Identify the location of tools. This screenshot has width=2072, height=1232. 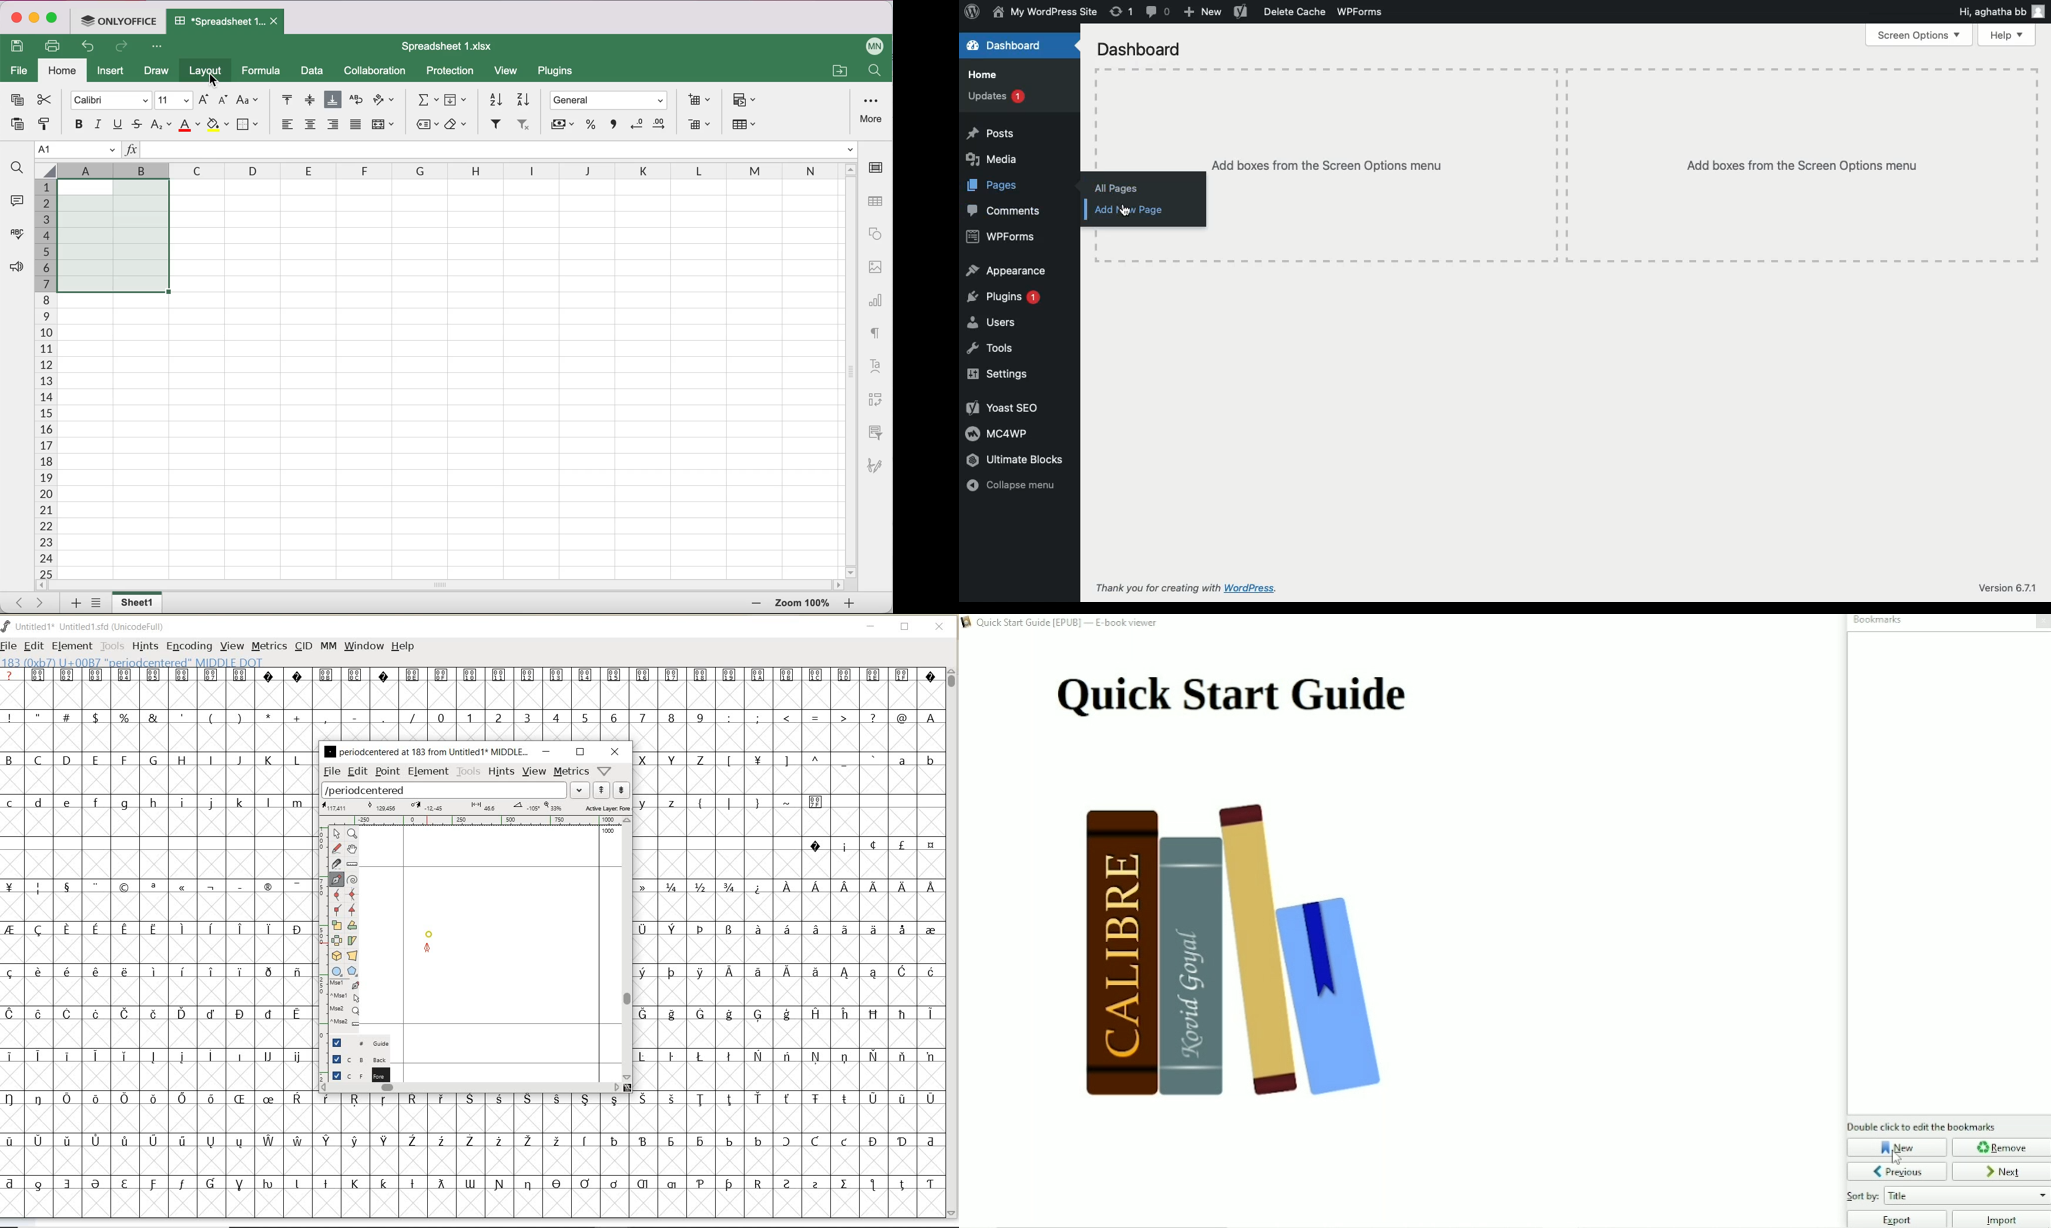
(469, 772).